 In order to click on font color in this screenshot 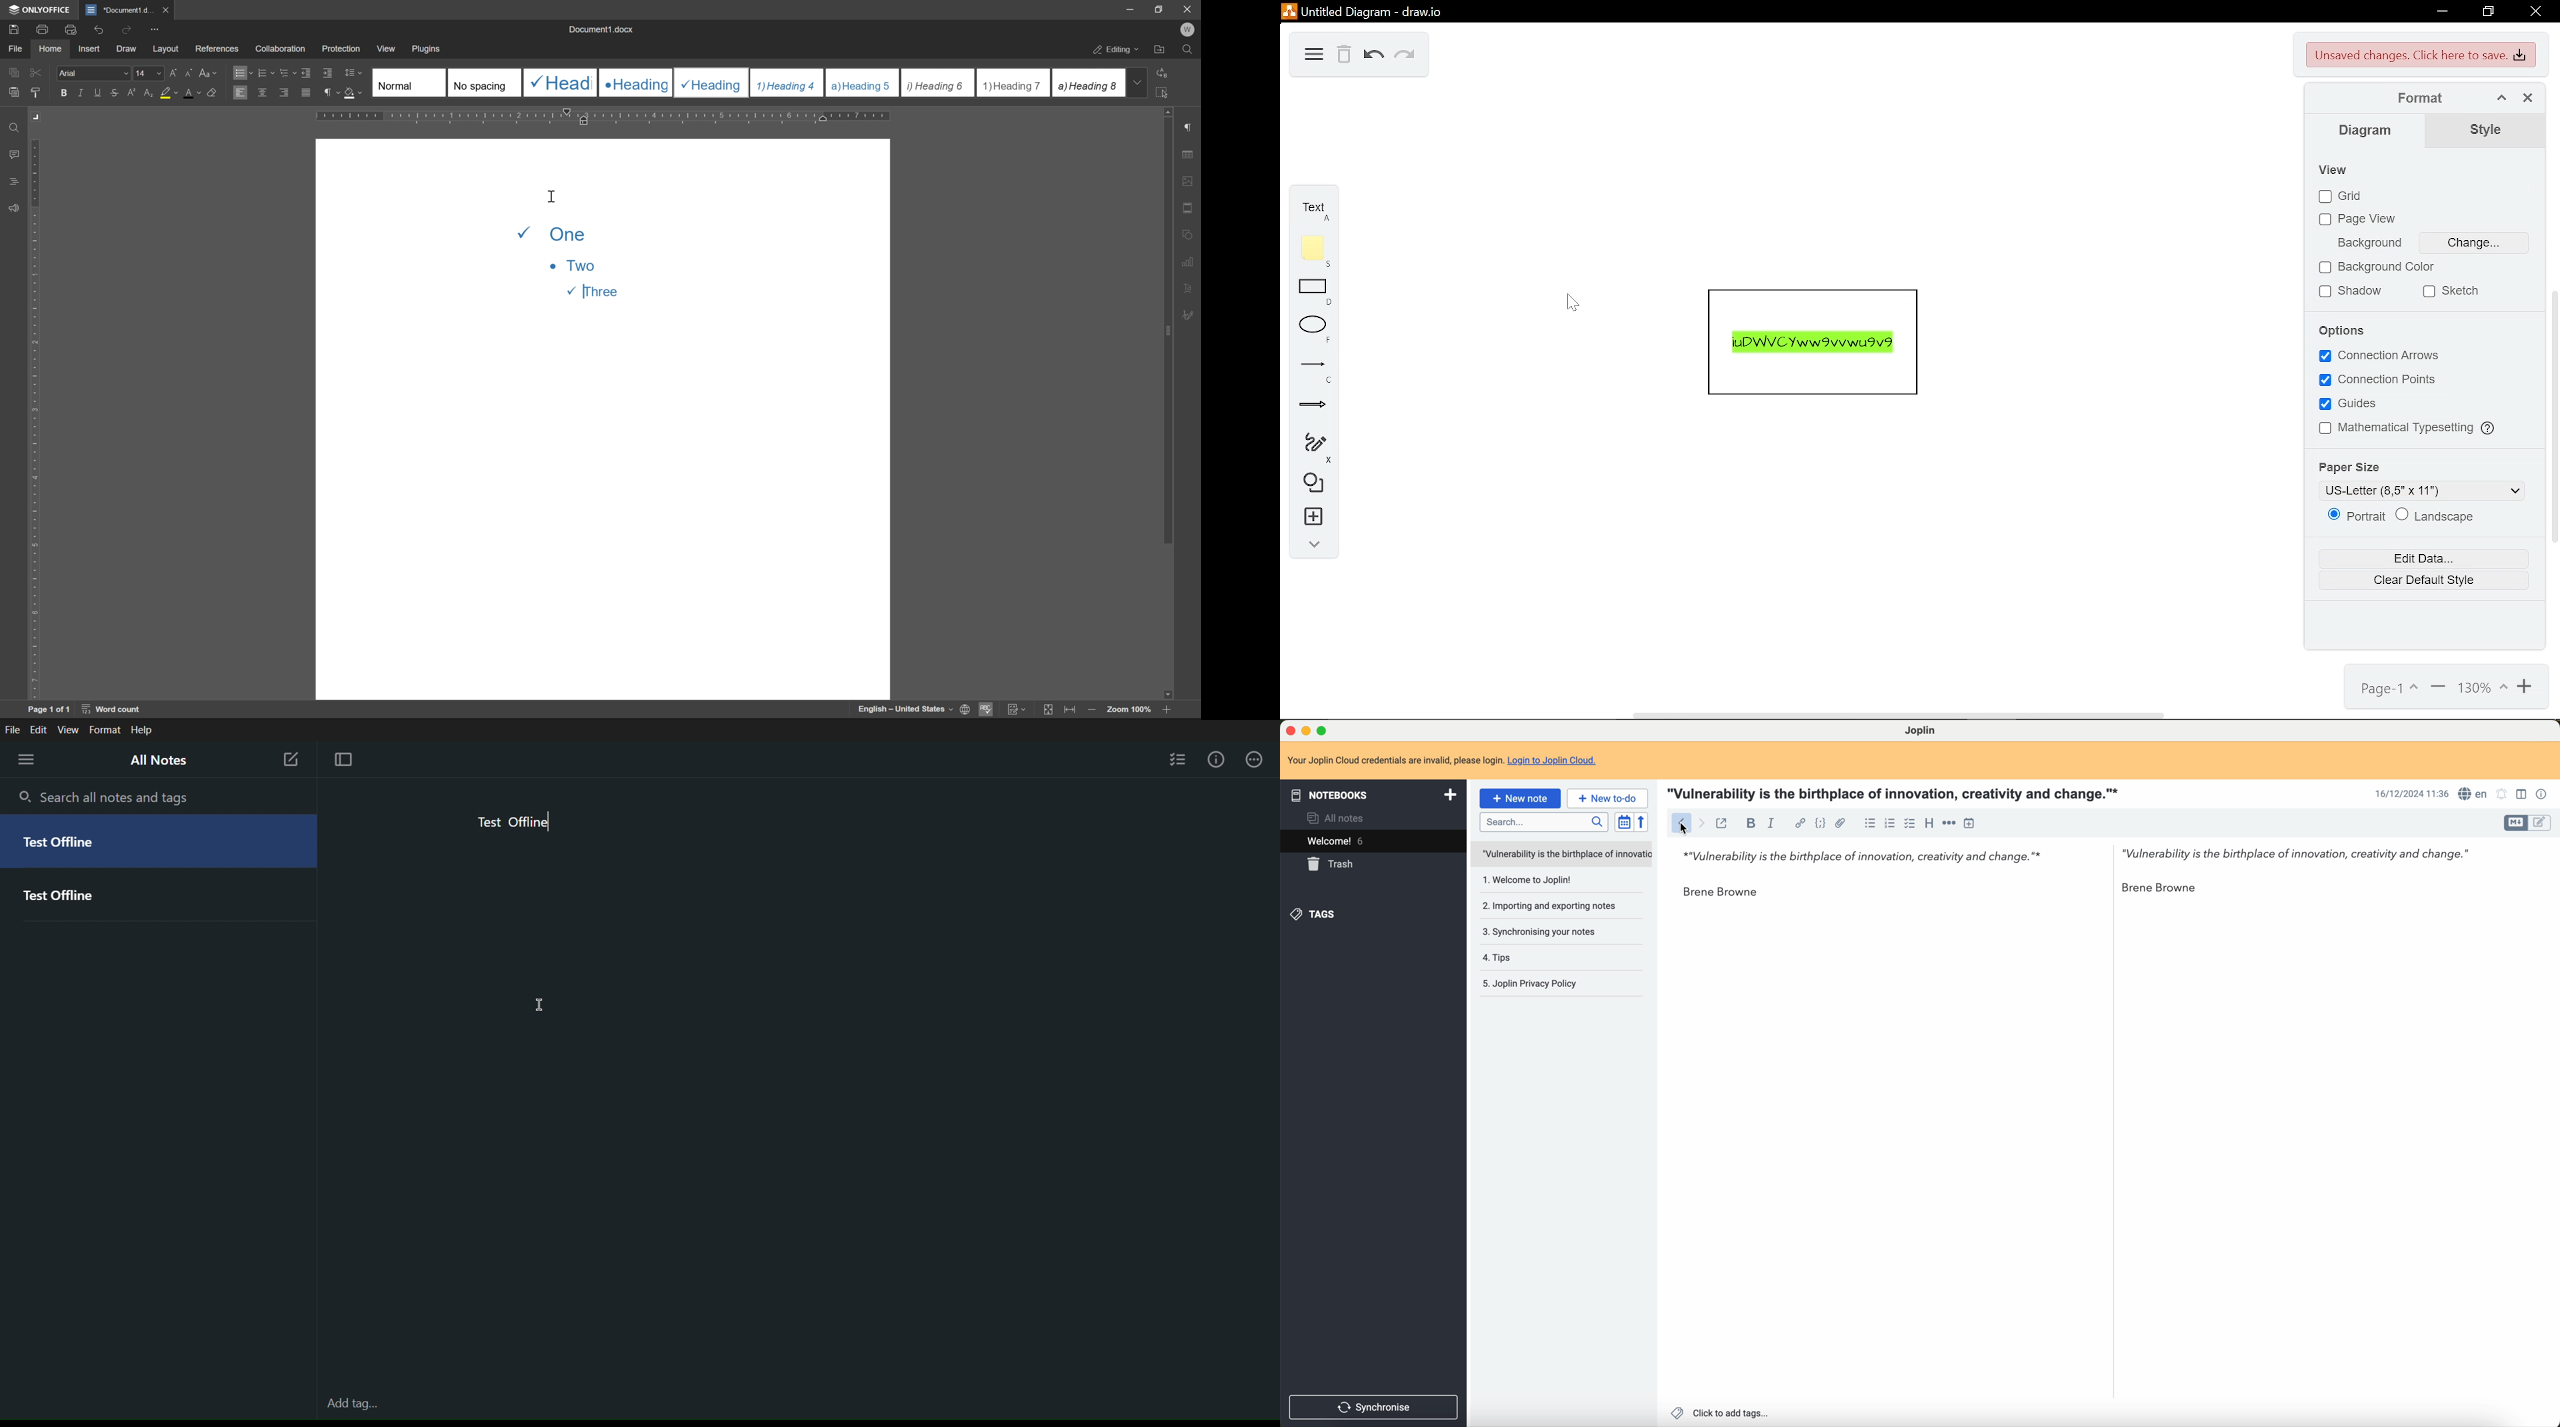, I will do `click(192, 92)`.